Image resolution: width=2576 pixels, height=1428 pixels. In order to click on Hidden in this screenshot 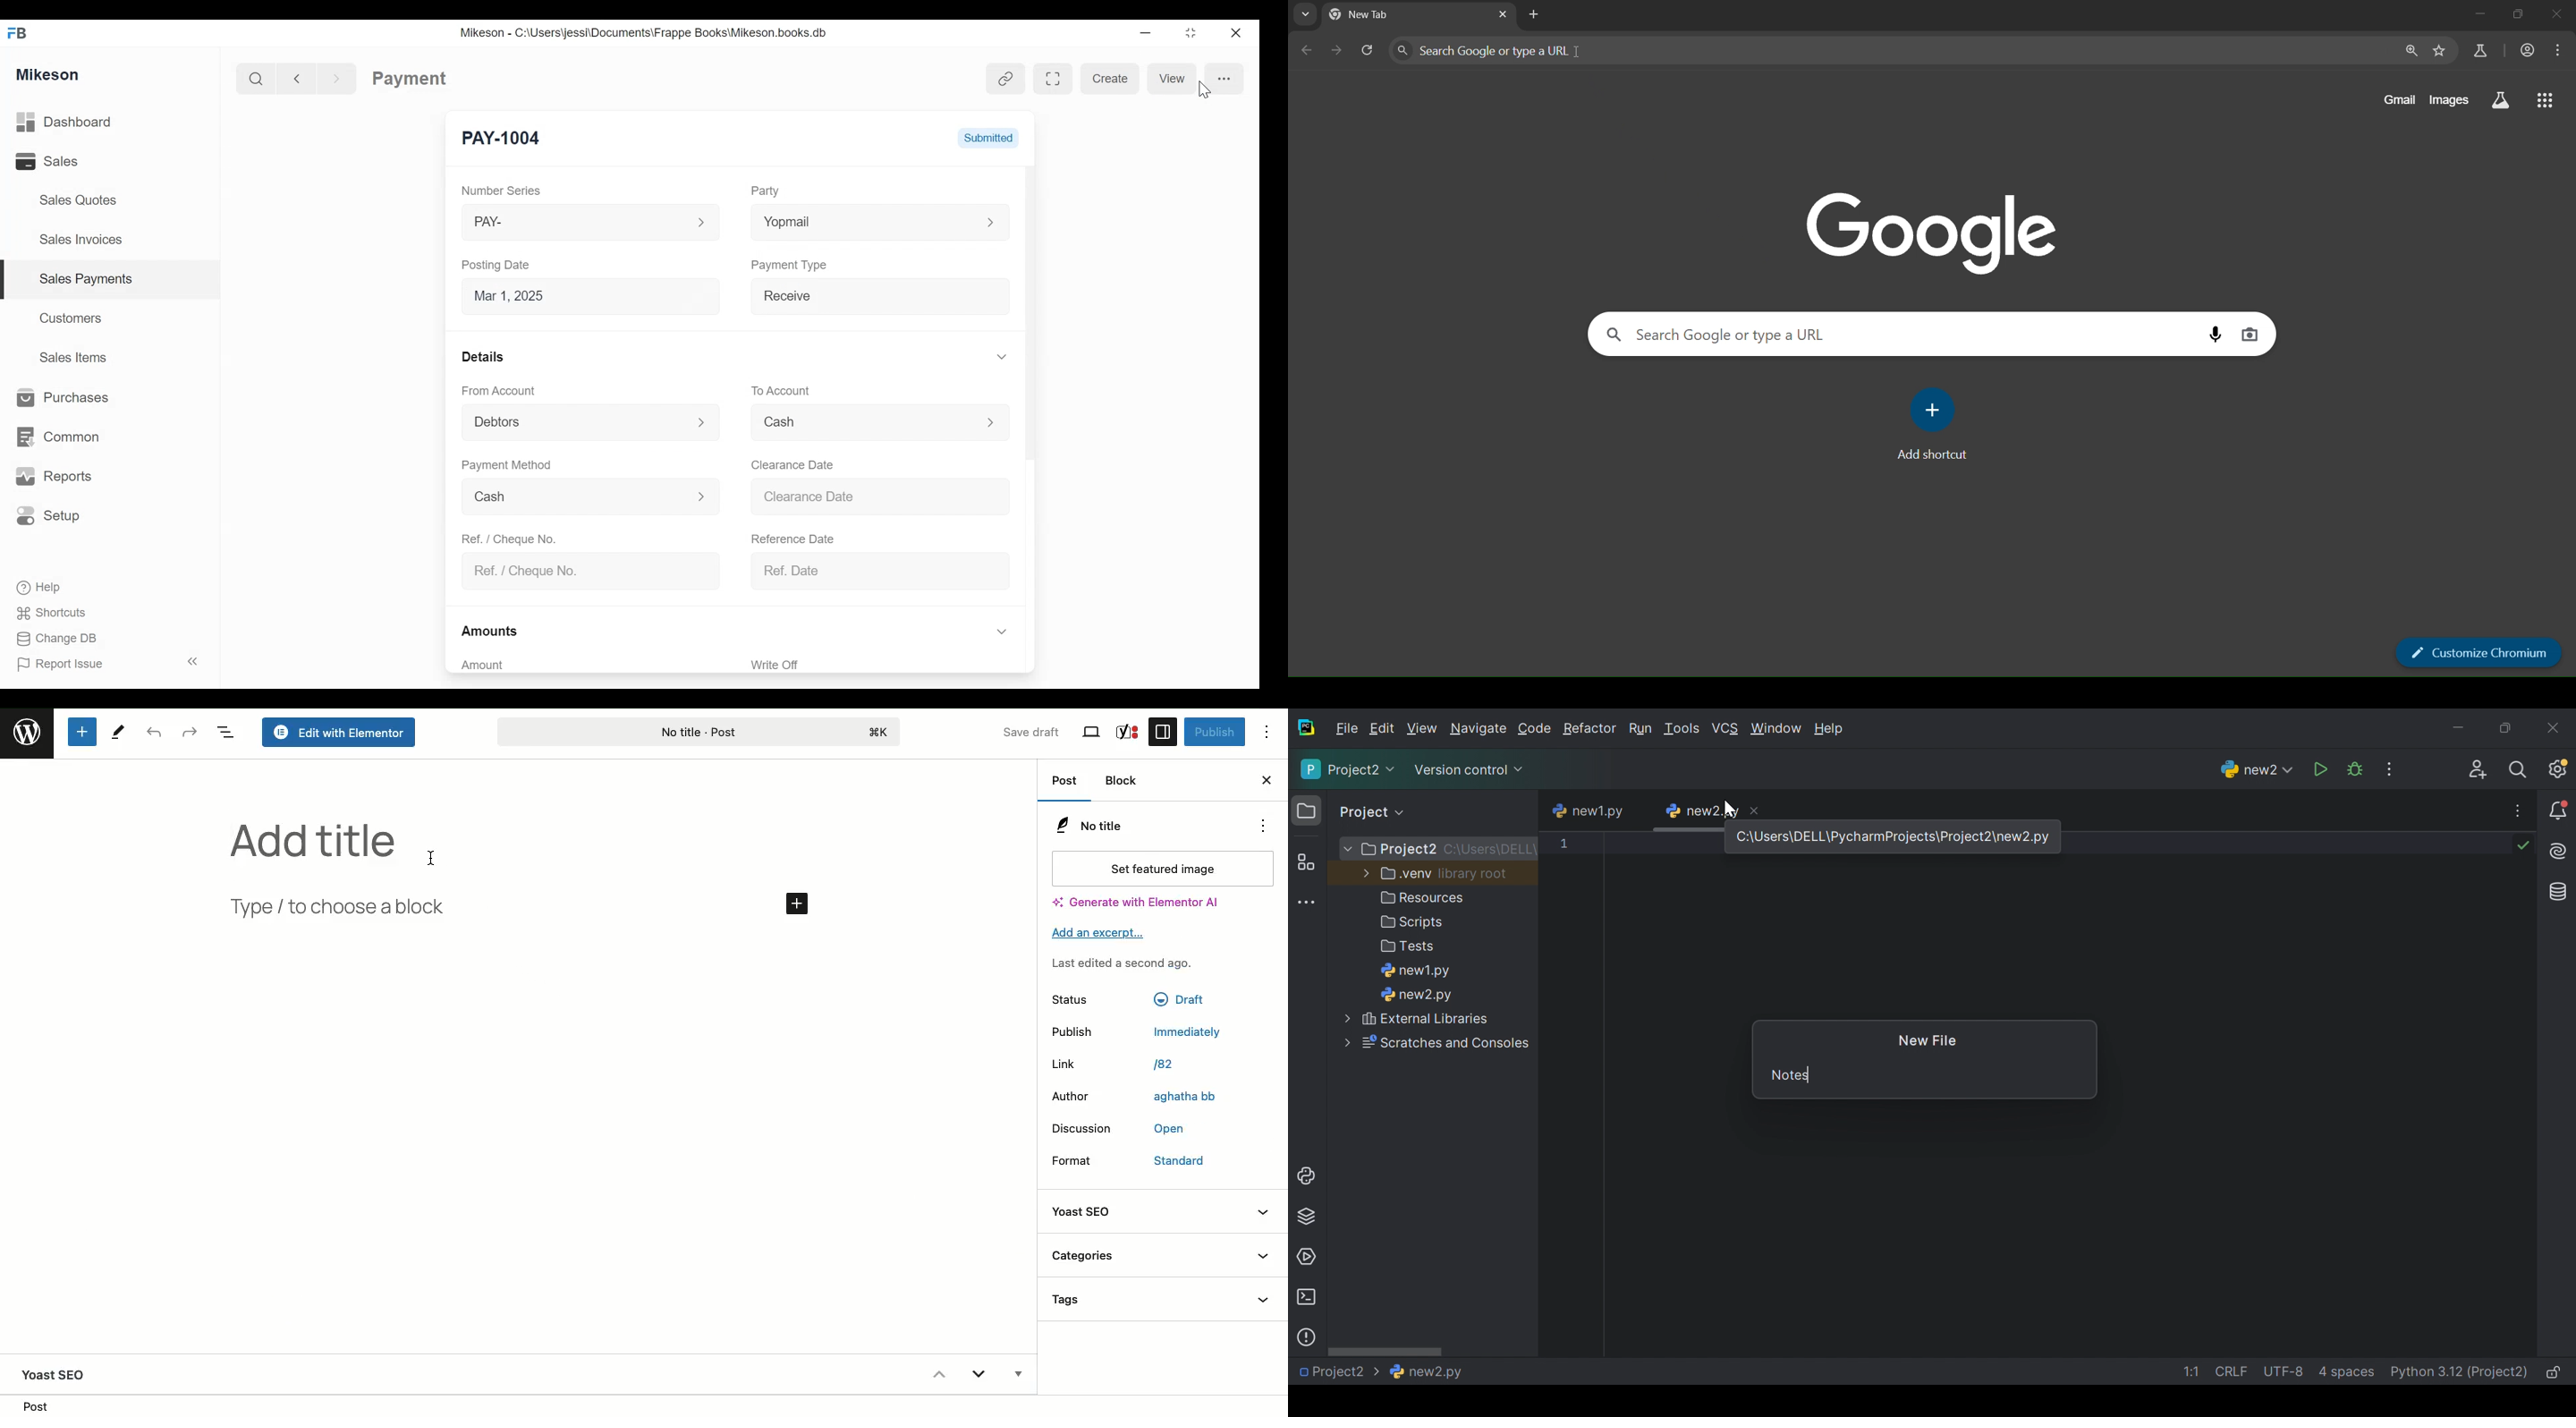, I will do `click(1016, 1376)`.